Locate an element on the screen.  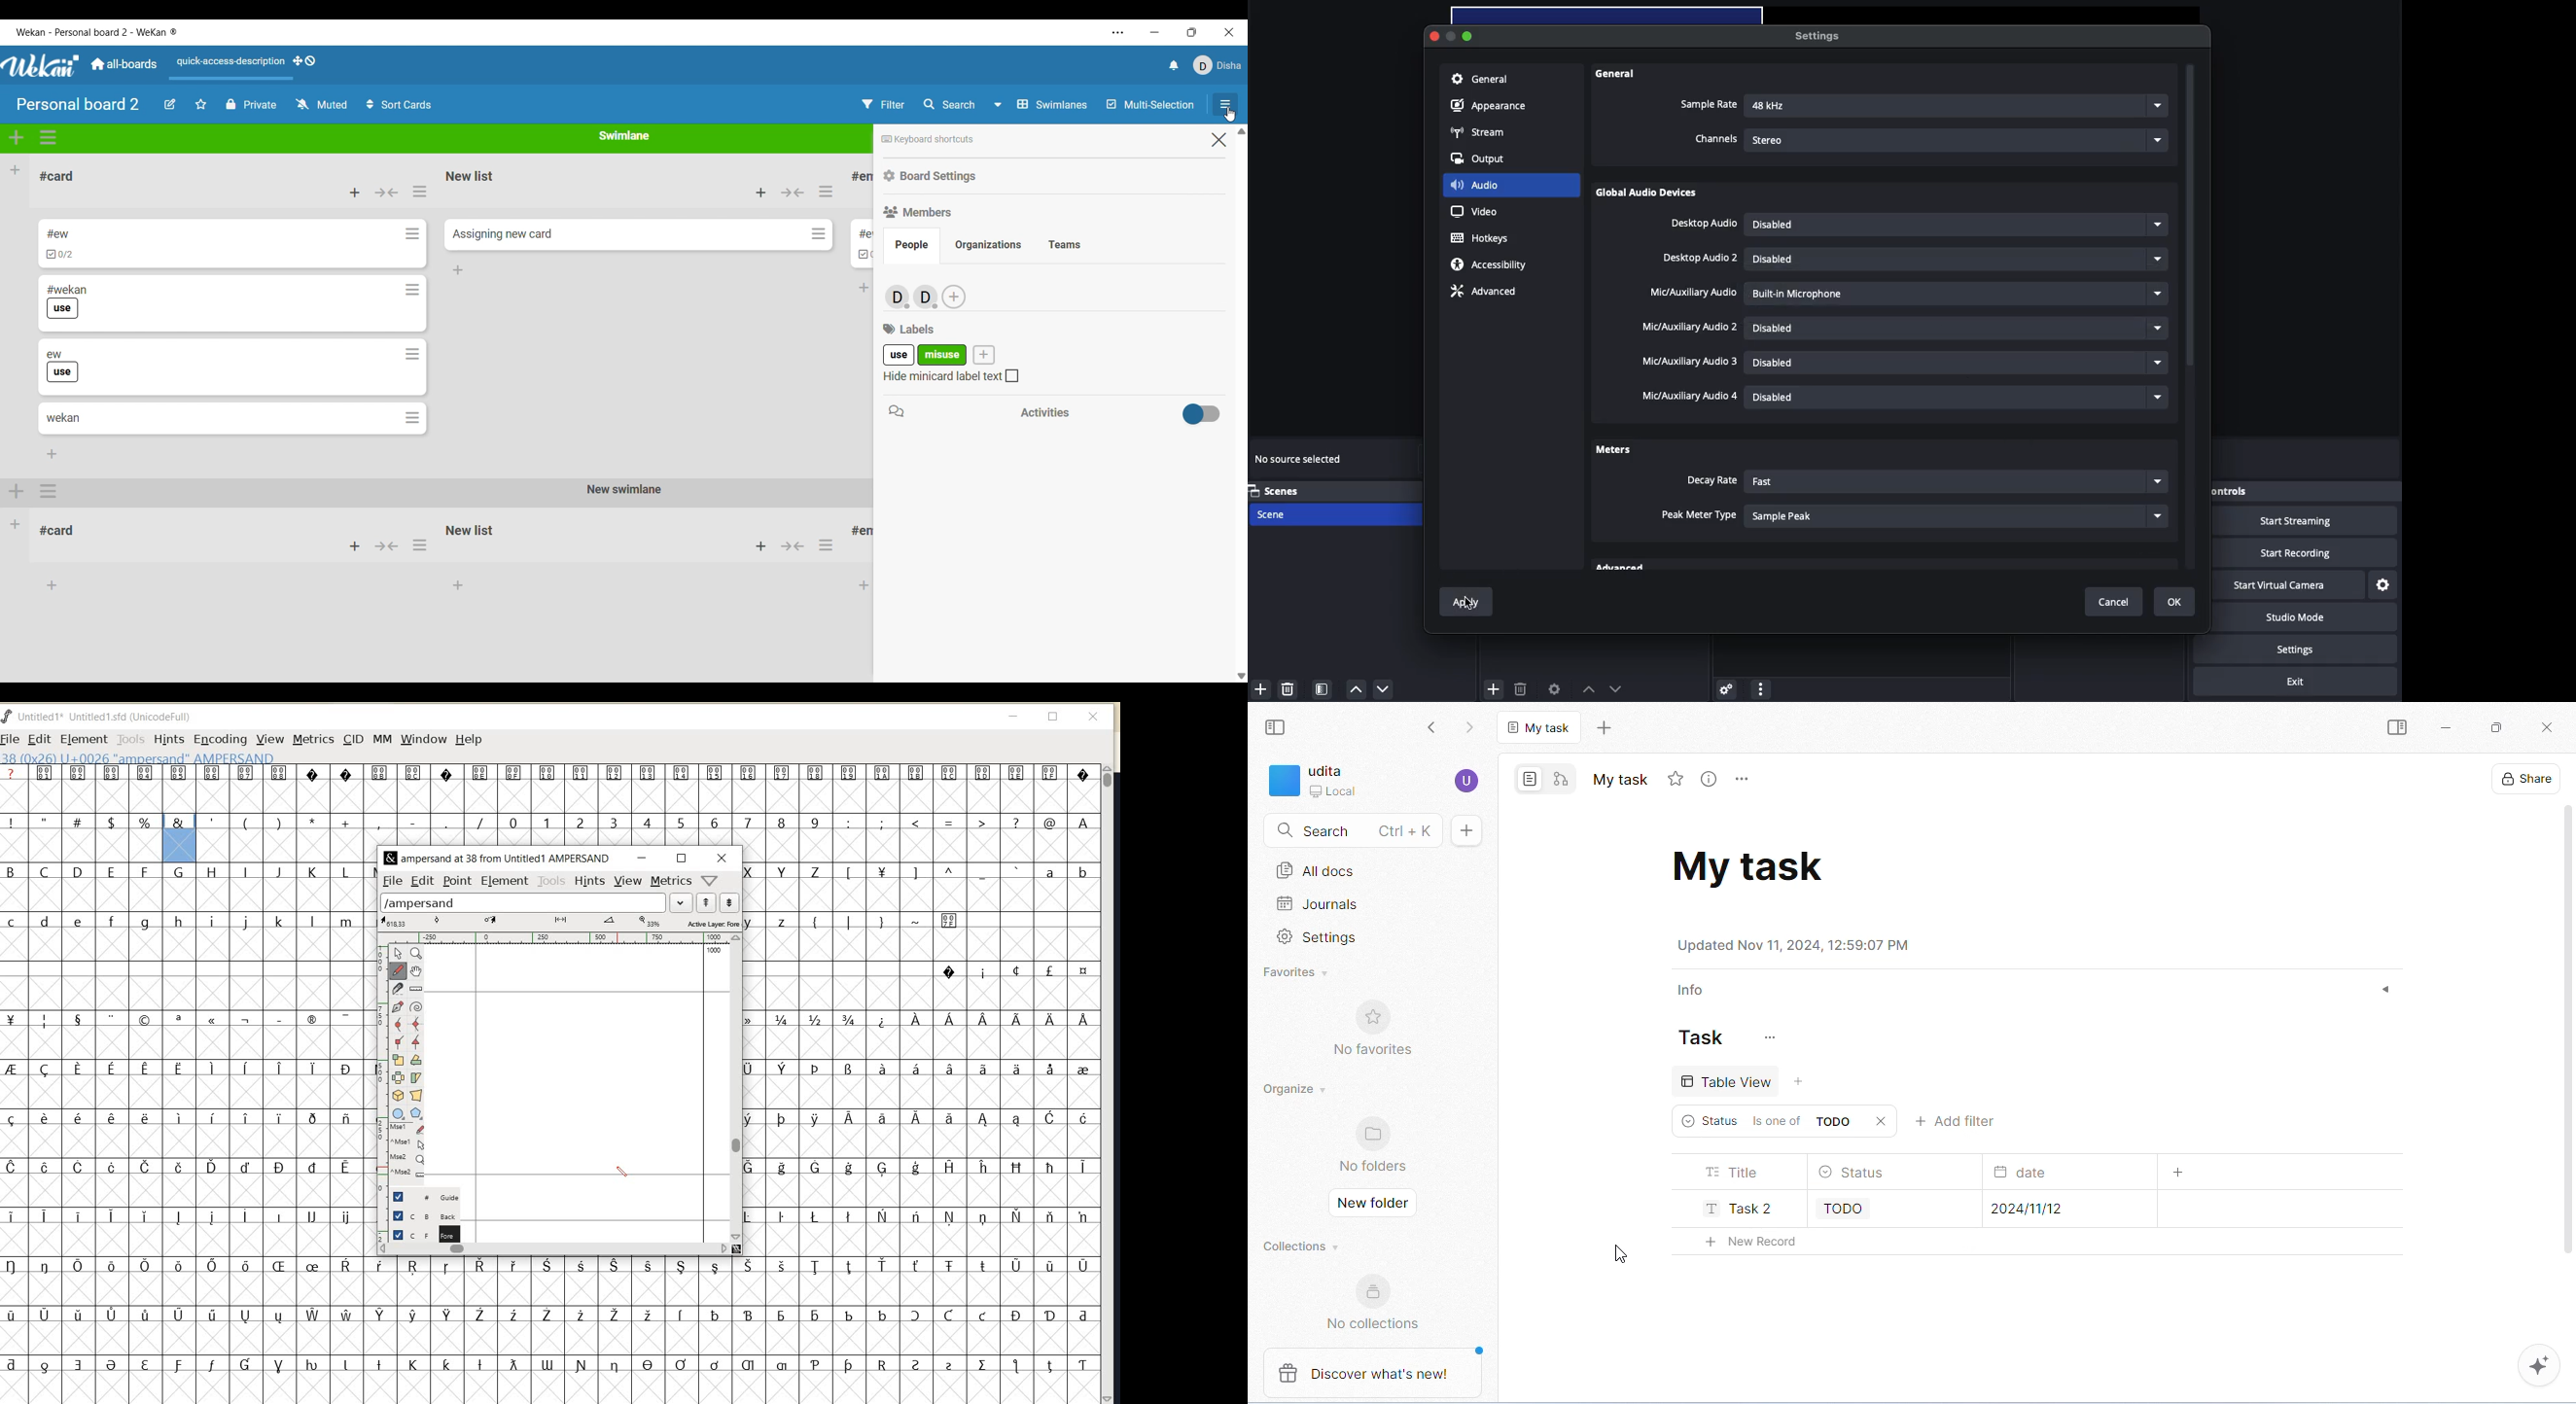
Hotkeys is located at coordinates (1483, 239).